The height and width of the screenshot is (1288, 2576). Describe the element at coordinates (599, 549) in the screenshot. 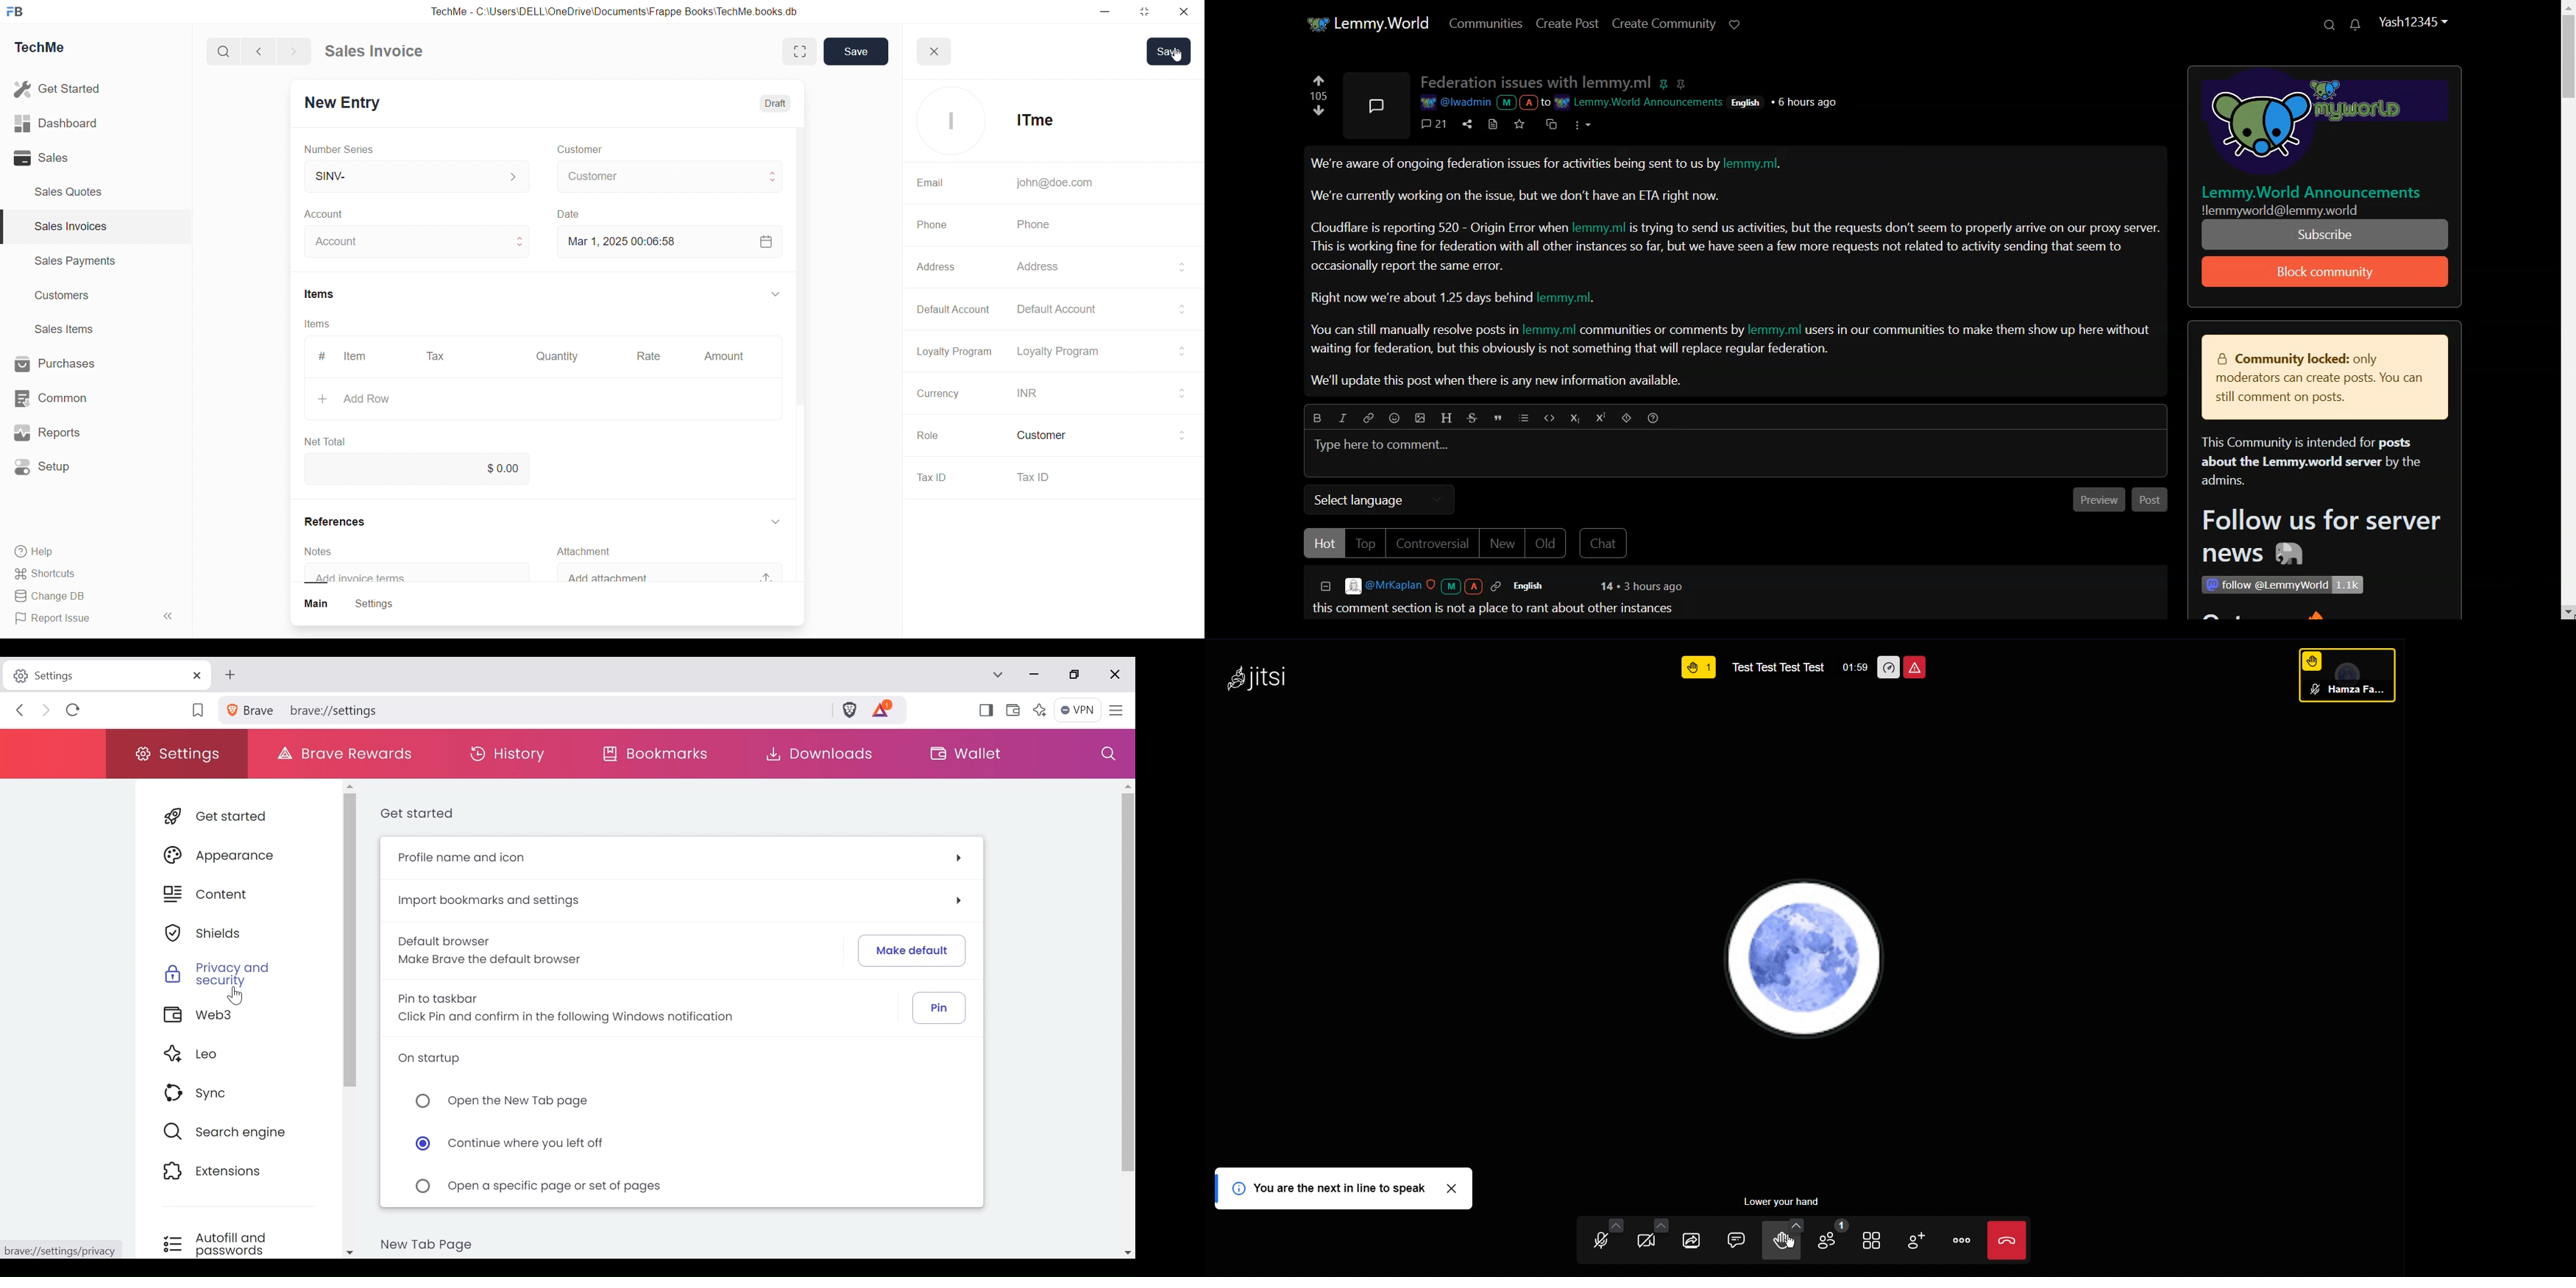

I see `Attachment` at that location.